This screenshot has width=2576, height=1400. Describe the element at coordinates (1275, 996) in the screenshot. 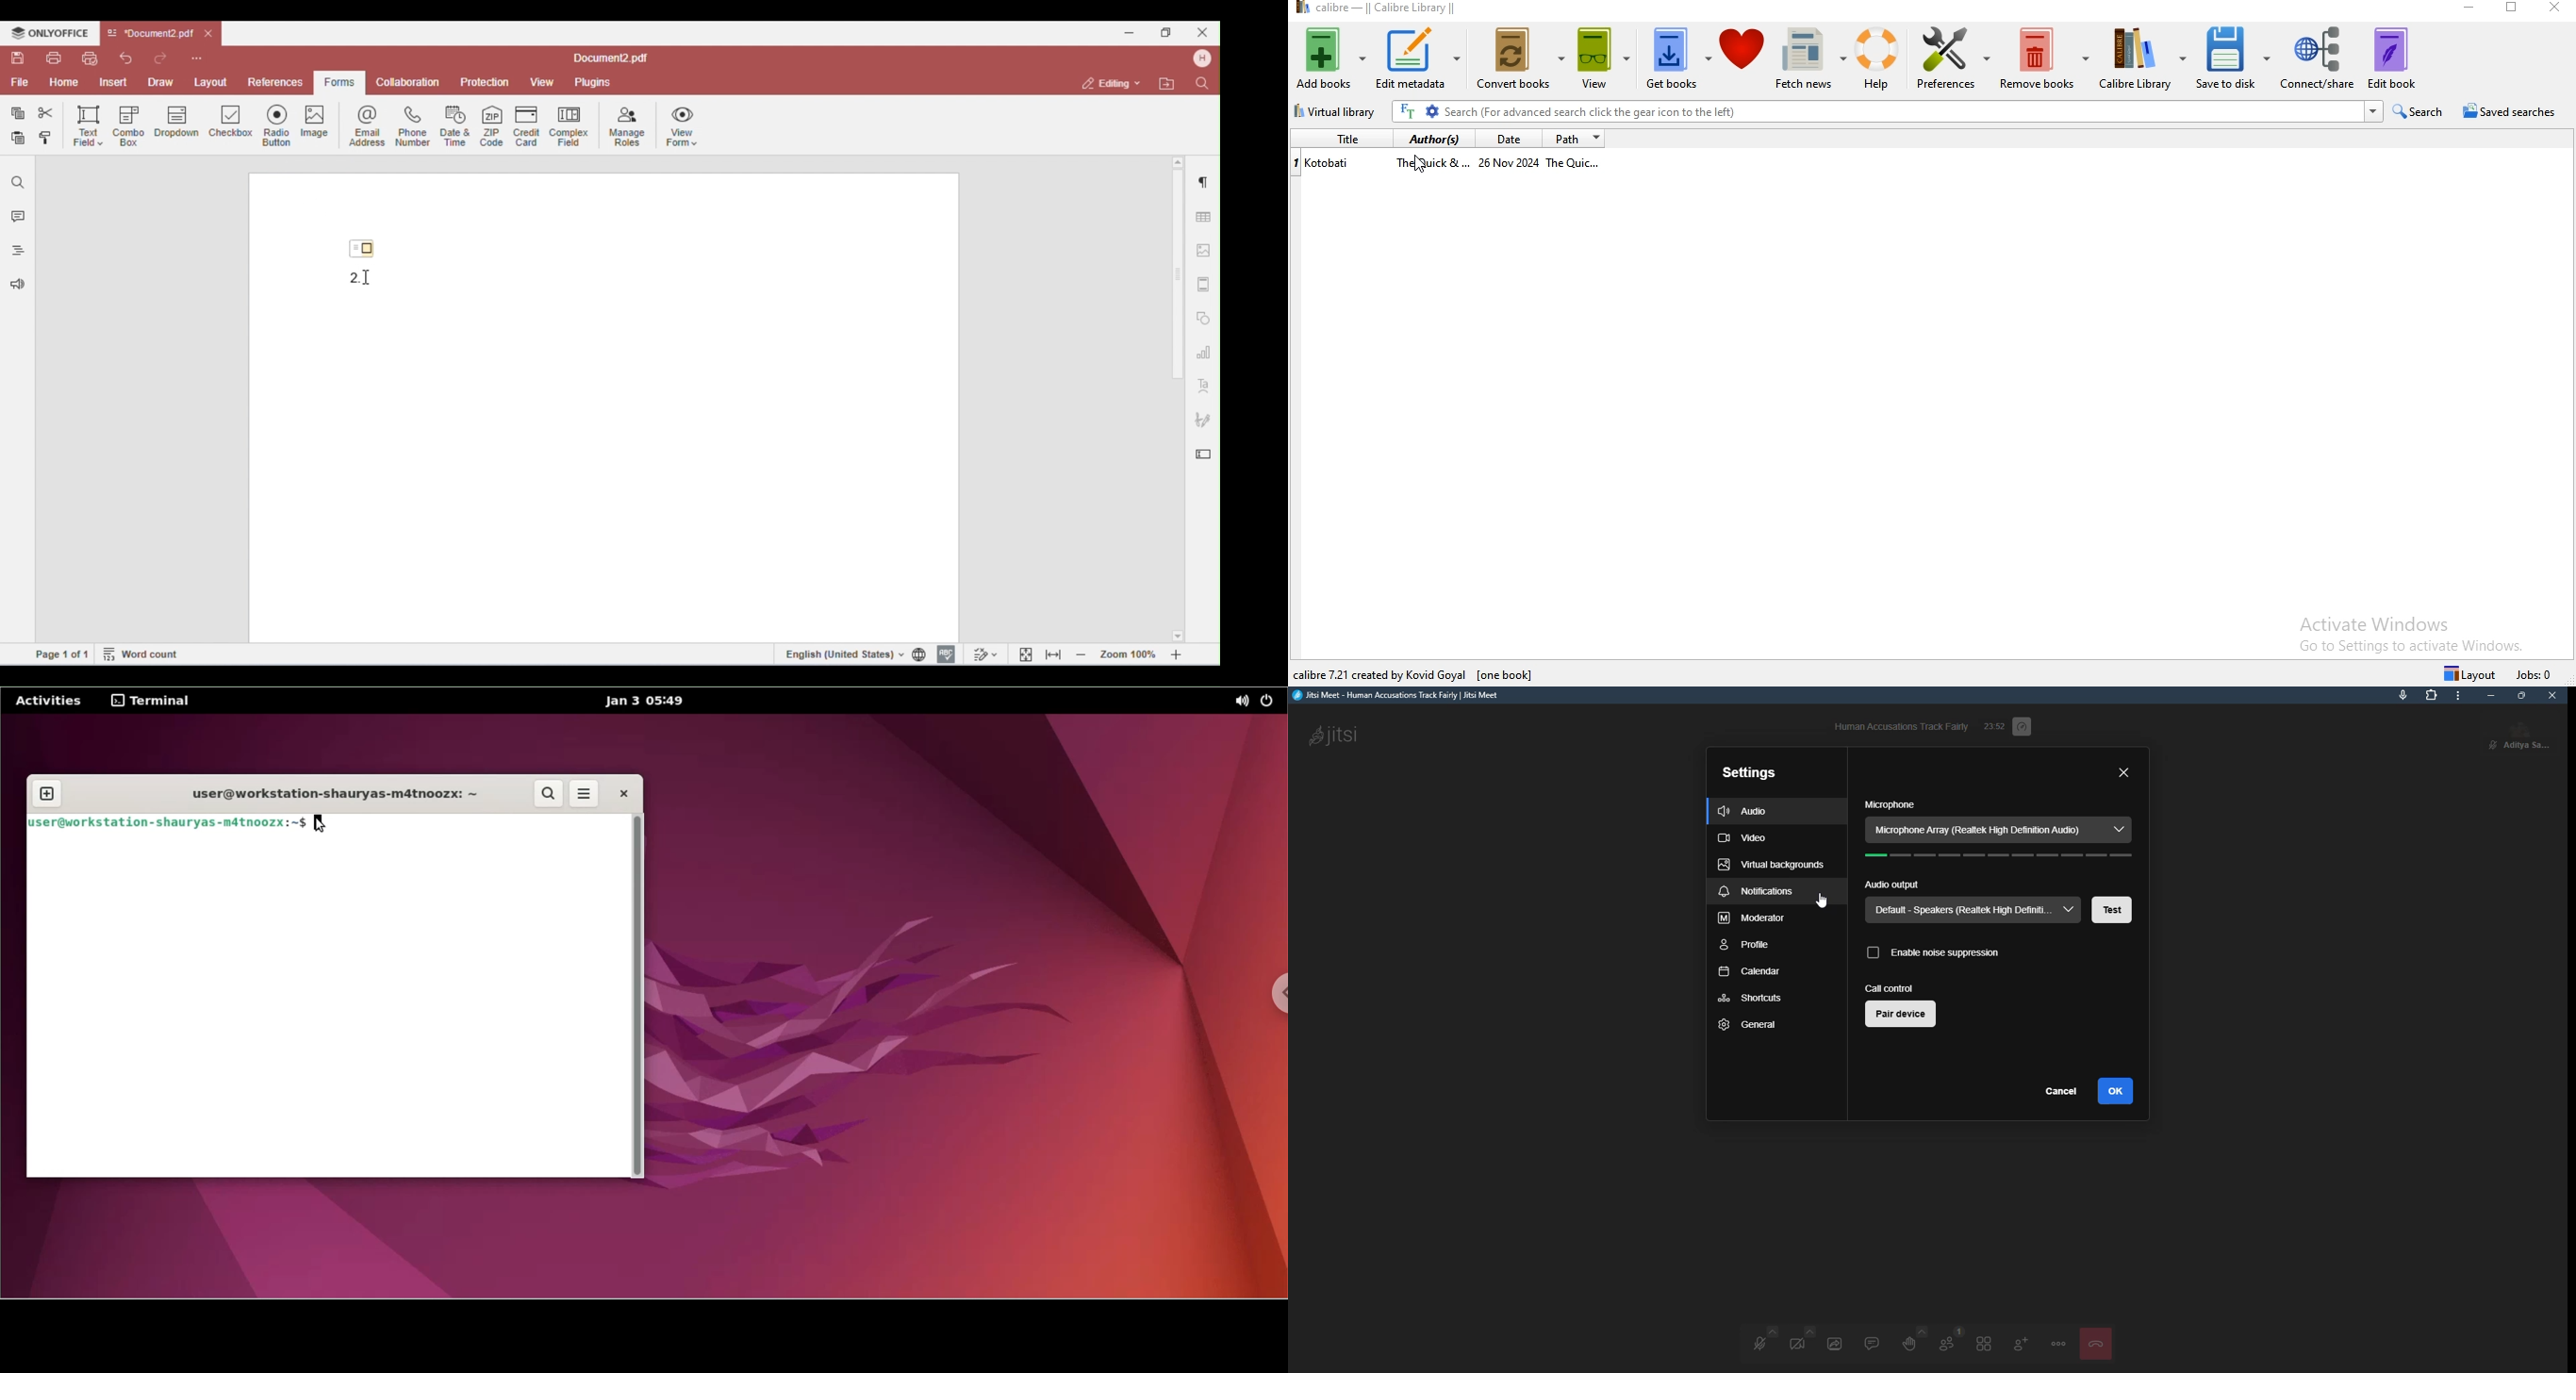

I see `chrome options` at that location.